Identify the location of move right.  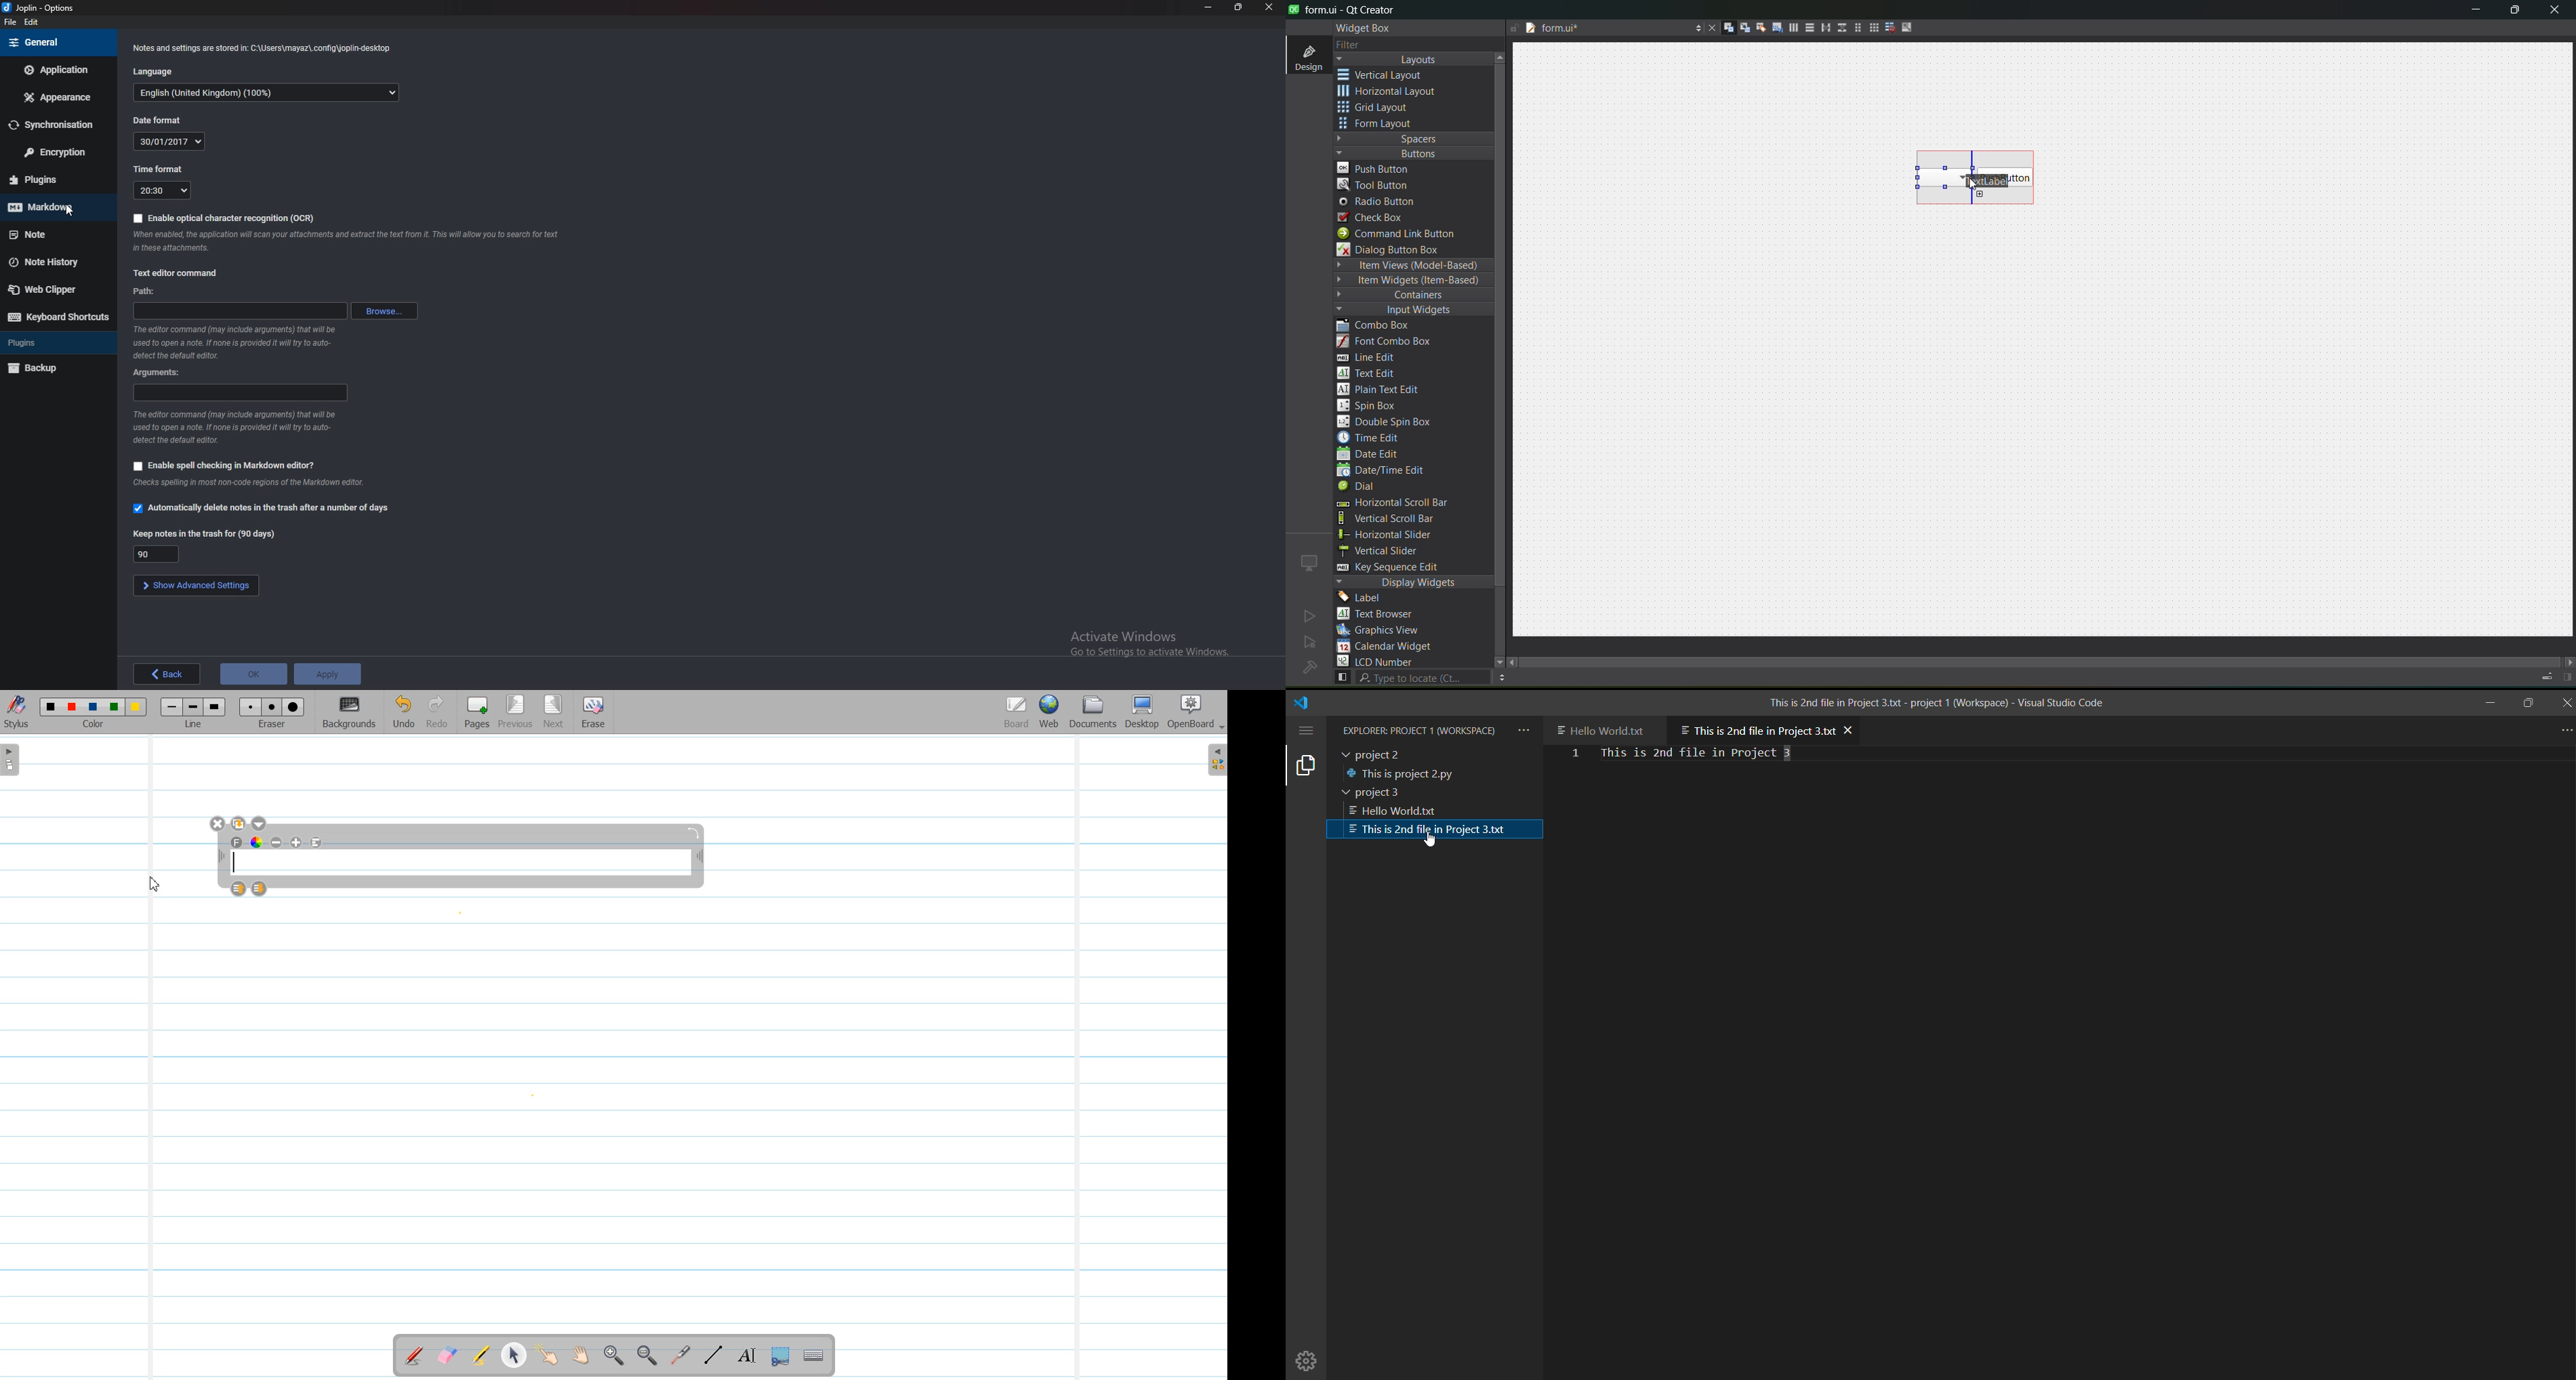
(2568, 663).